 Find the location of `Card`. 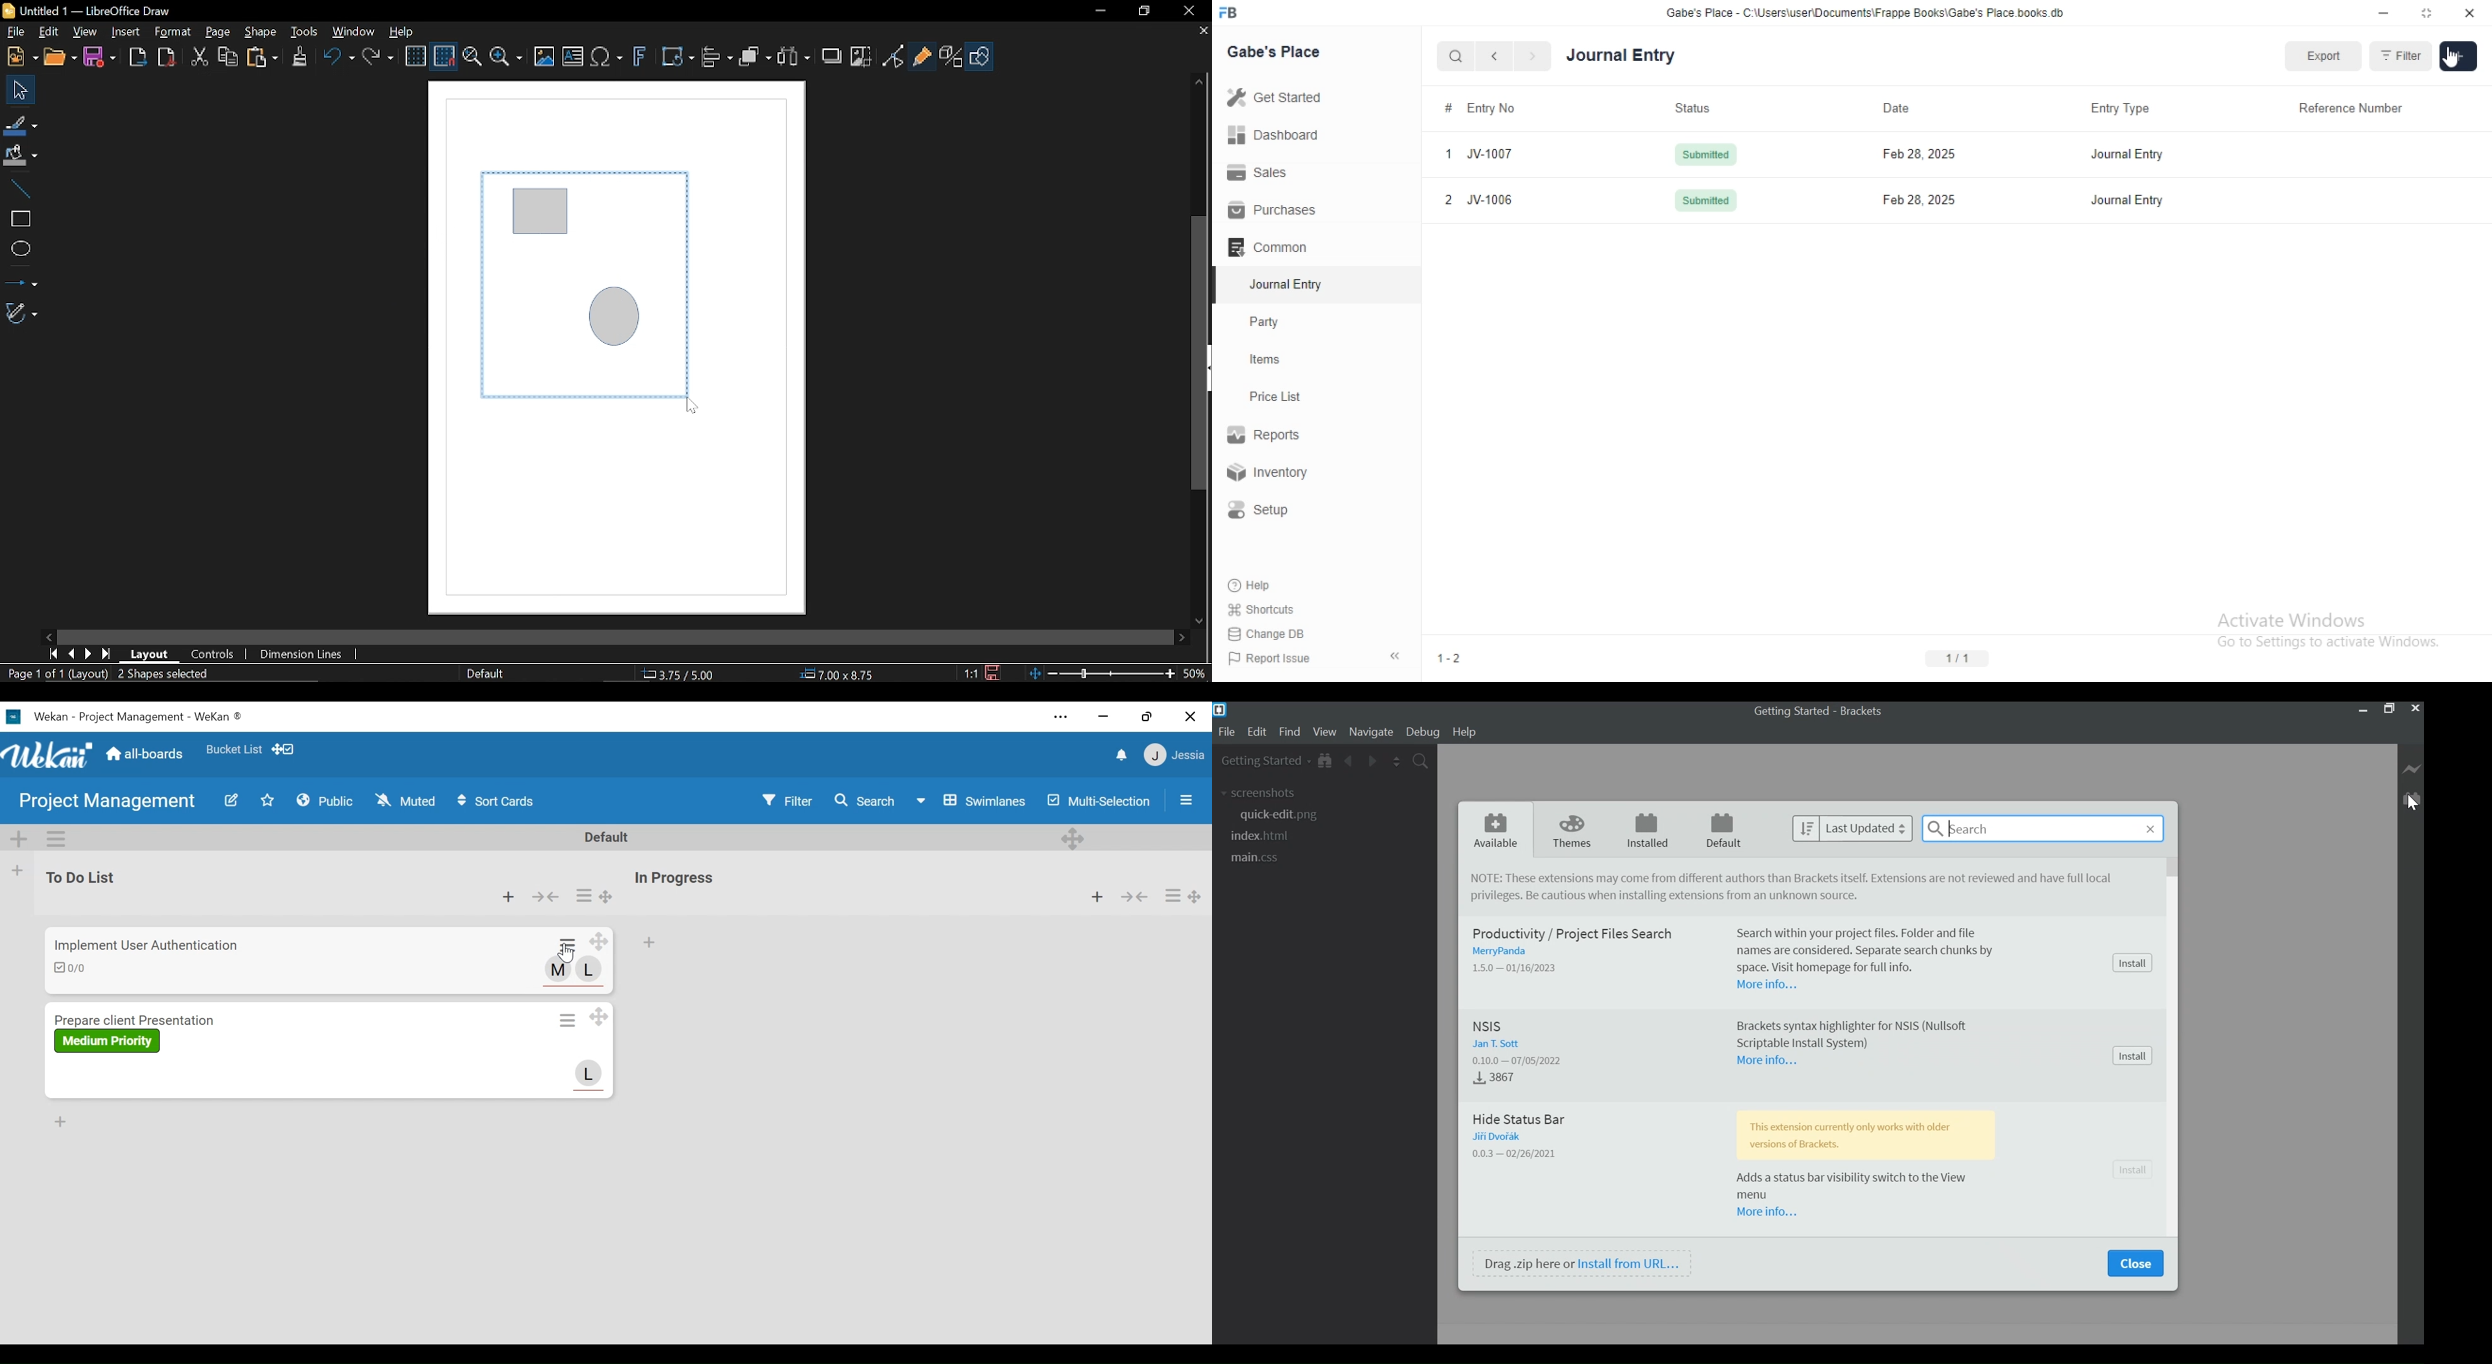

Card is located at coordinates (565, 954).